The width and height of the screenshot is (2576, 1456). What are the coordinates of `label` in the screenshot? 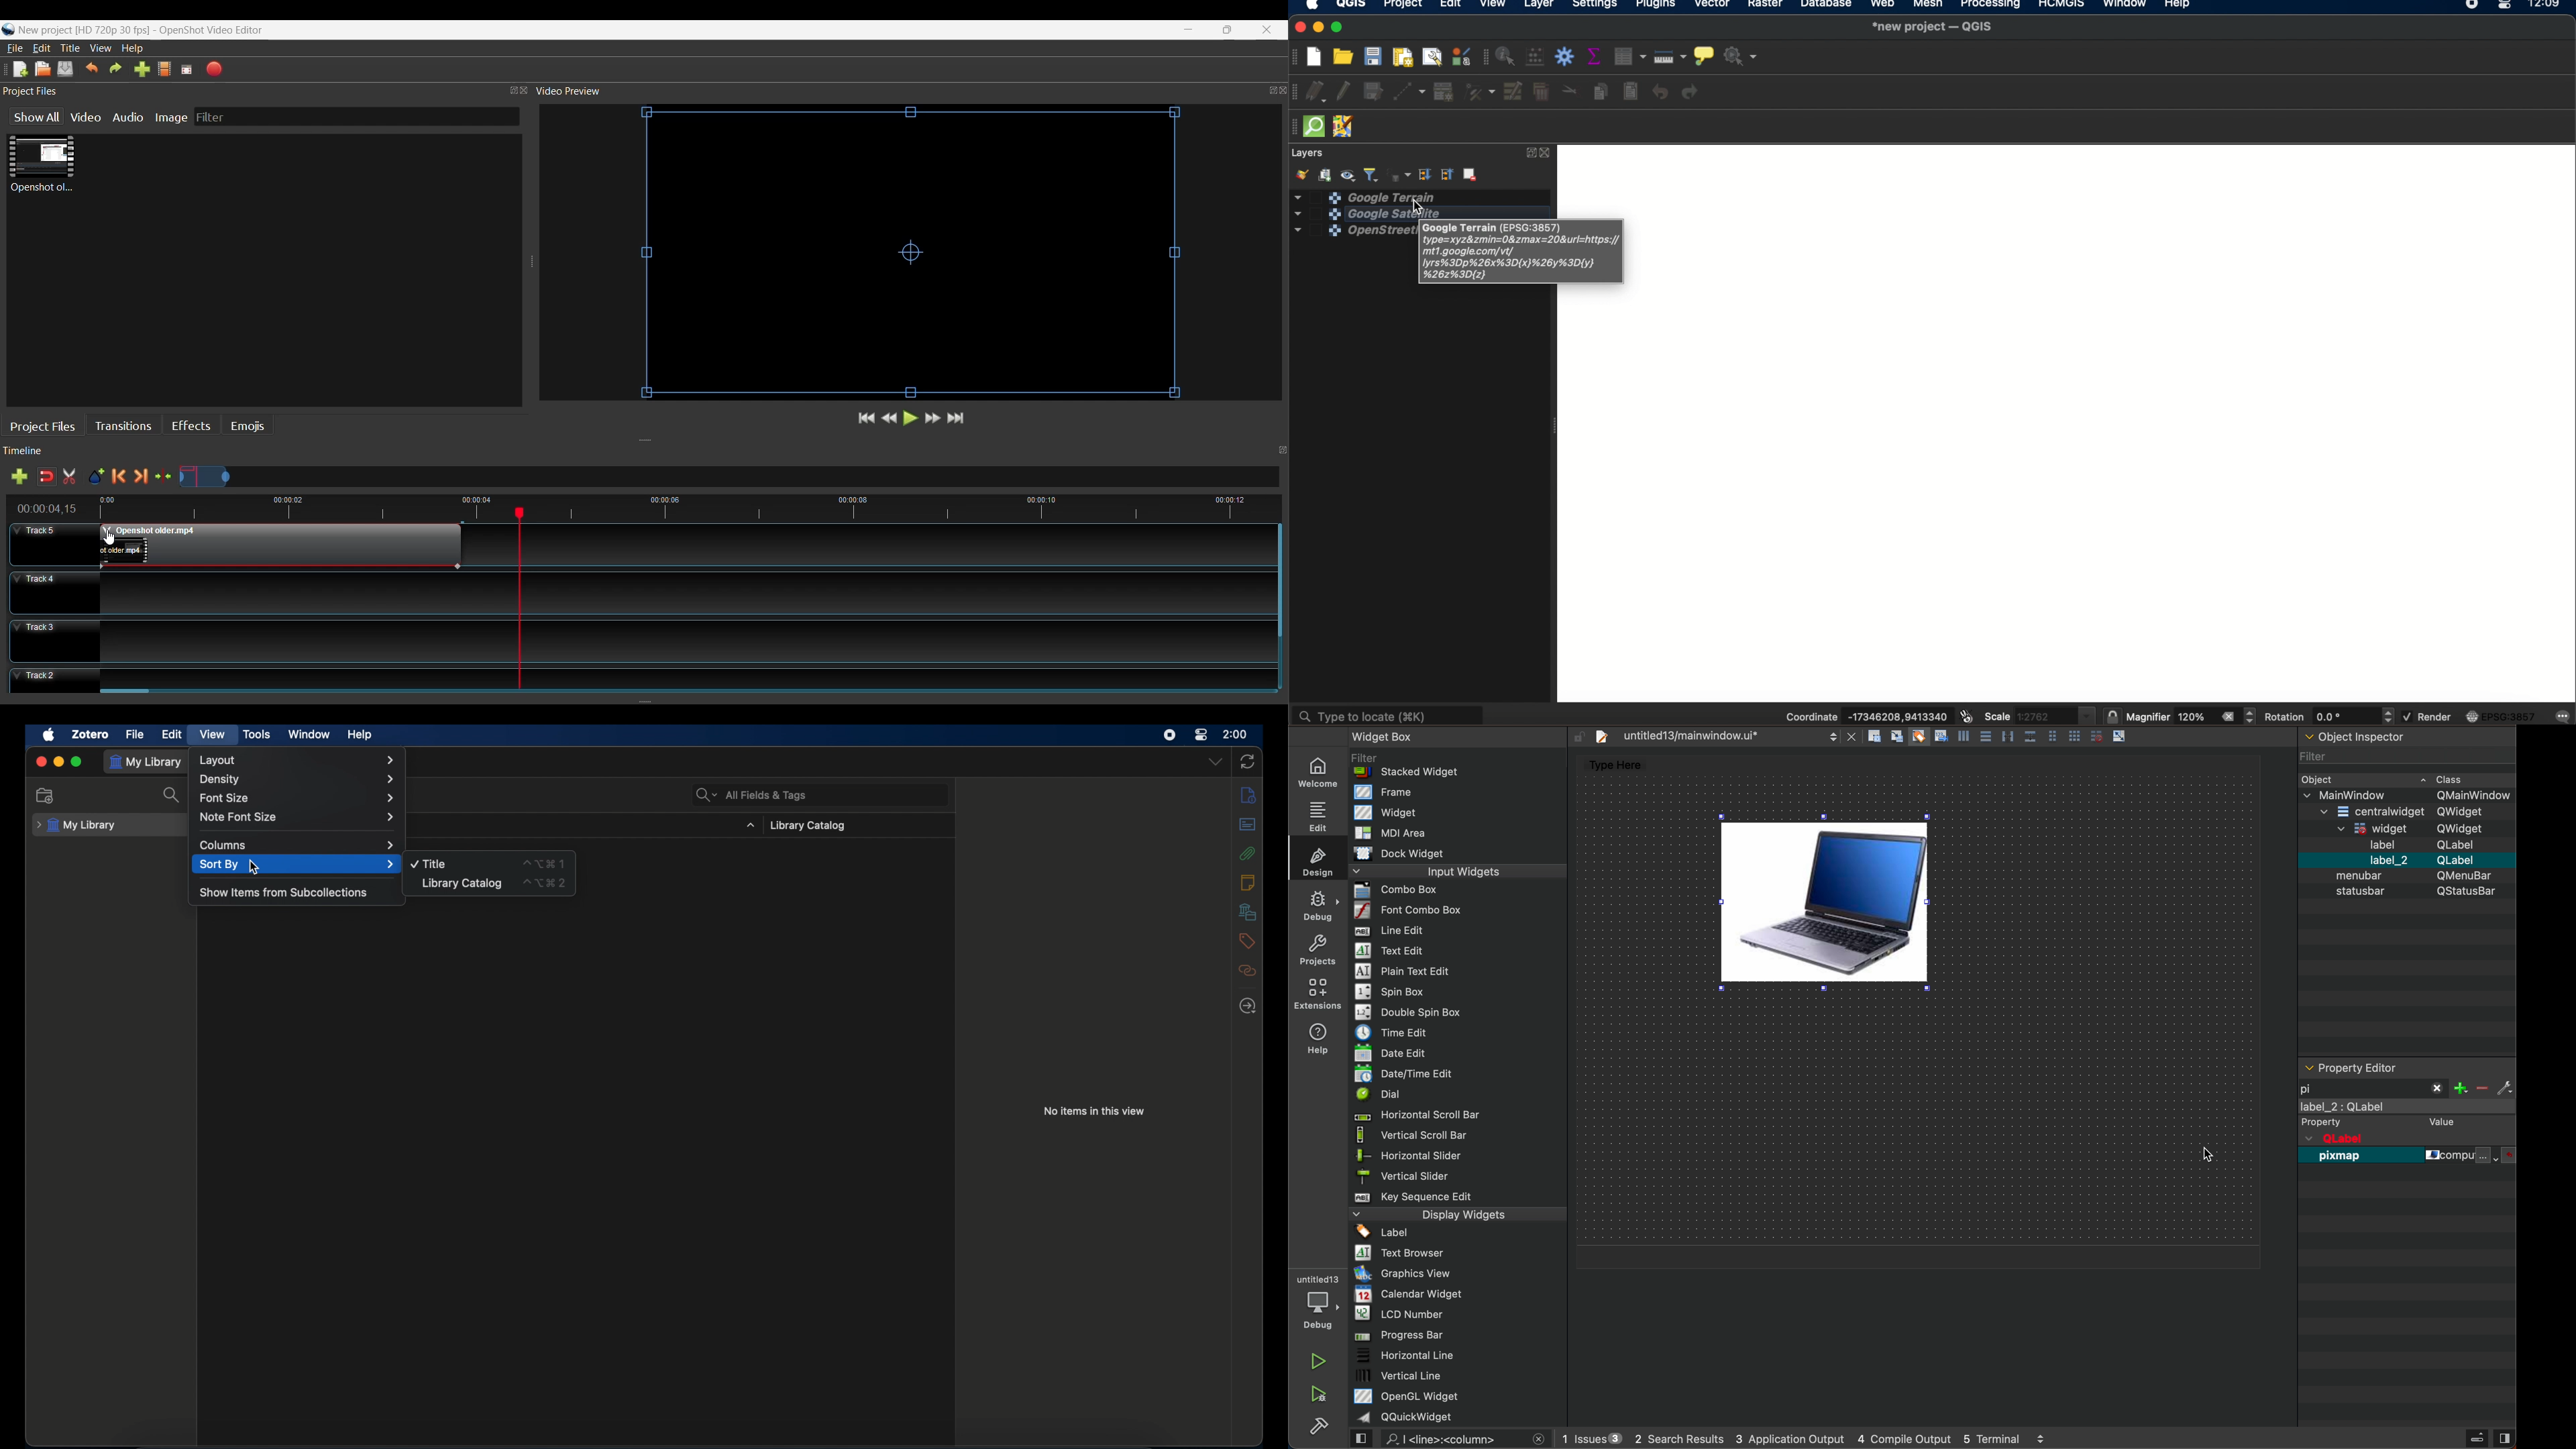 It's located at (2409, 1116).